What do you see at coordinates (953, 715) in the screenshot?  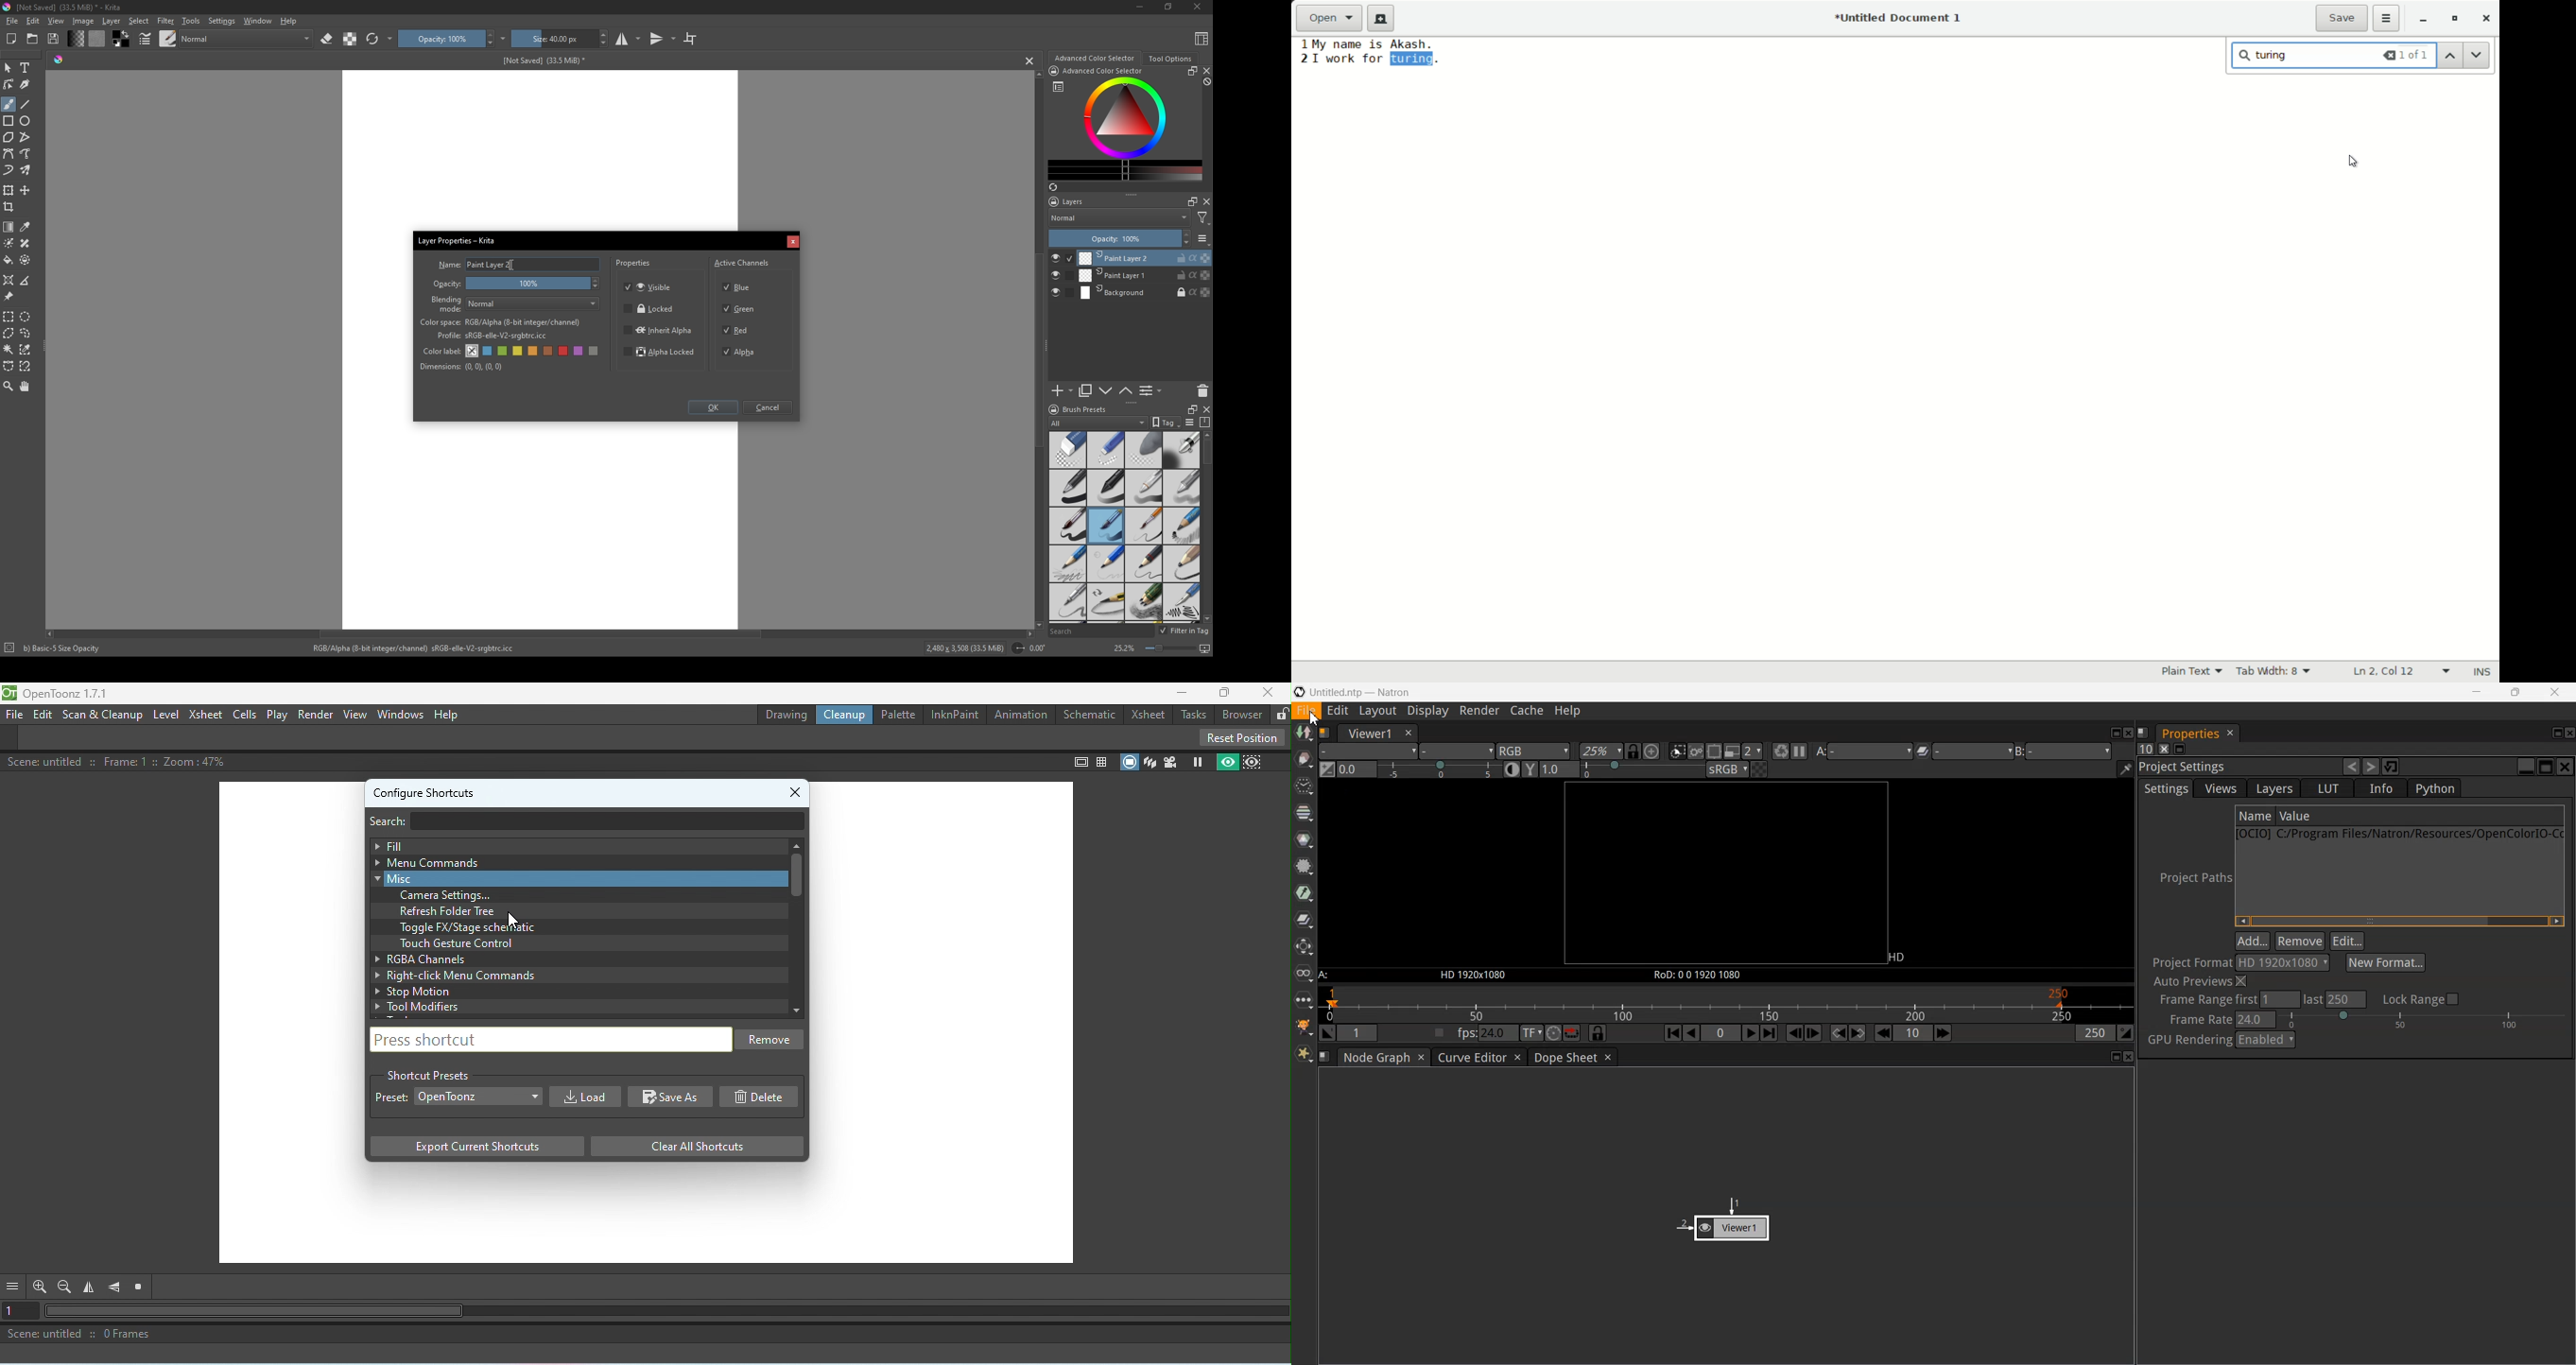 I see `InknPaint` at bounding box center [953, 715].